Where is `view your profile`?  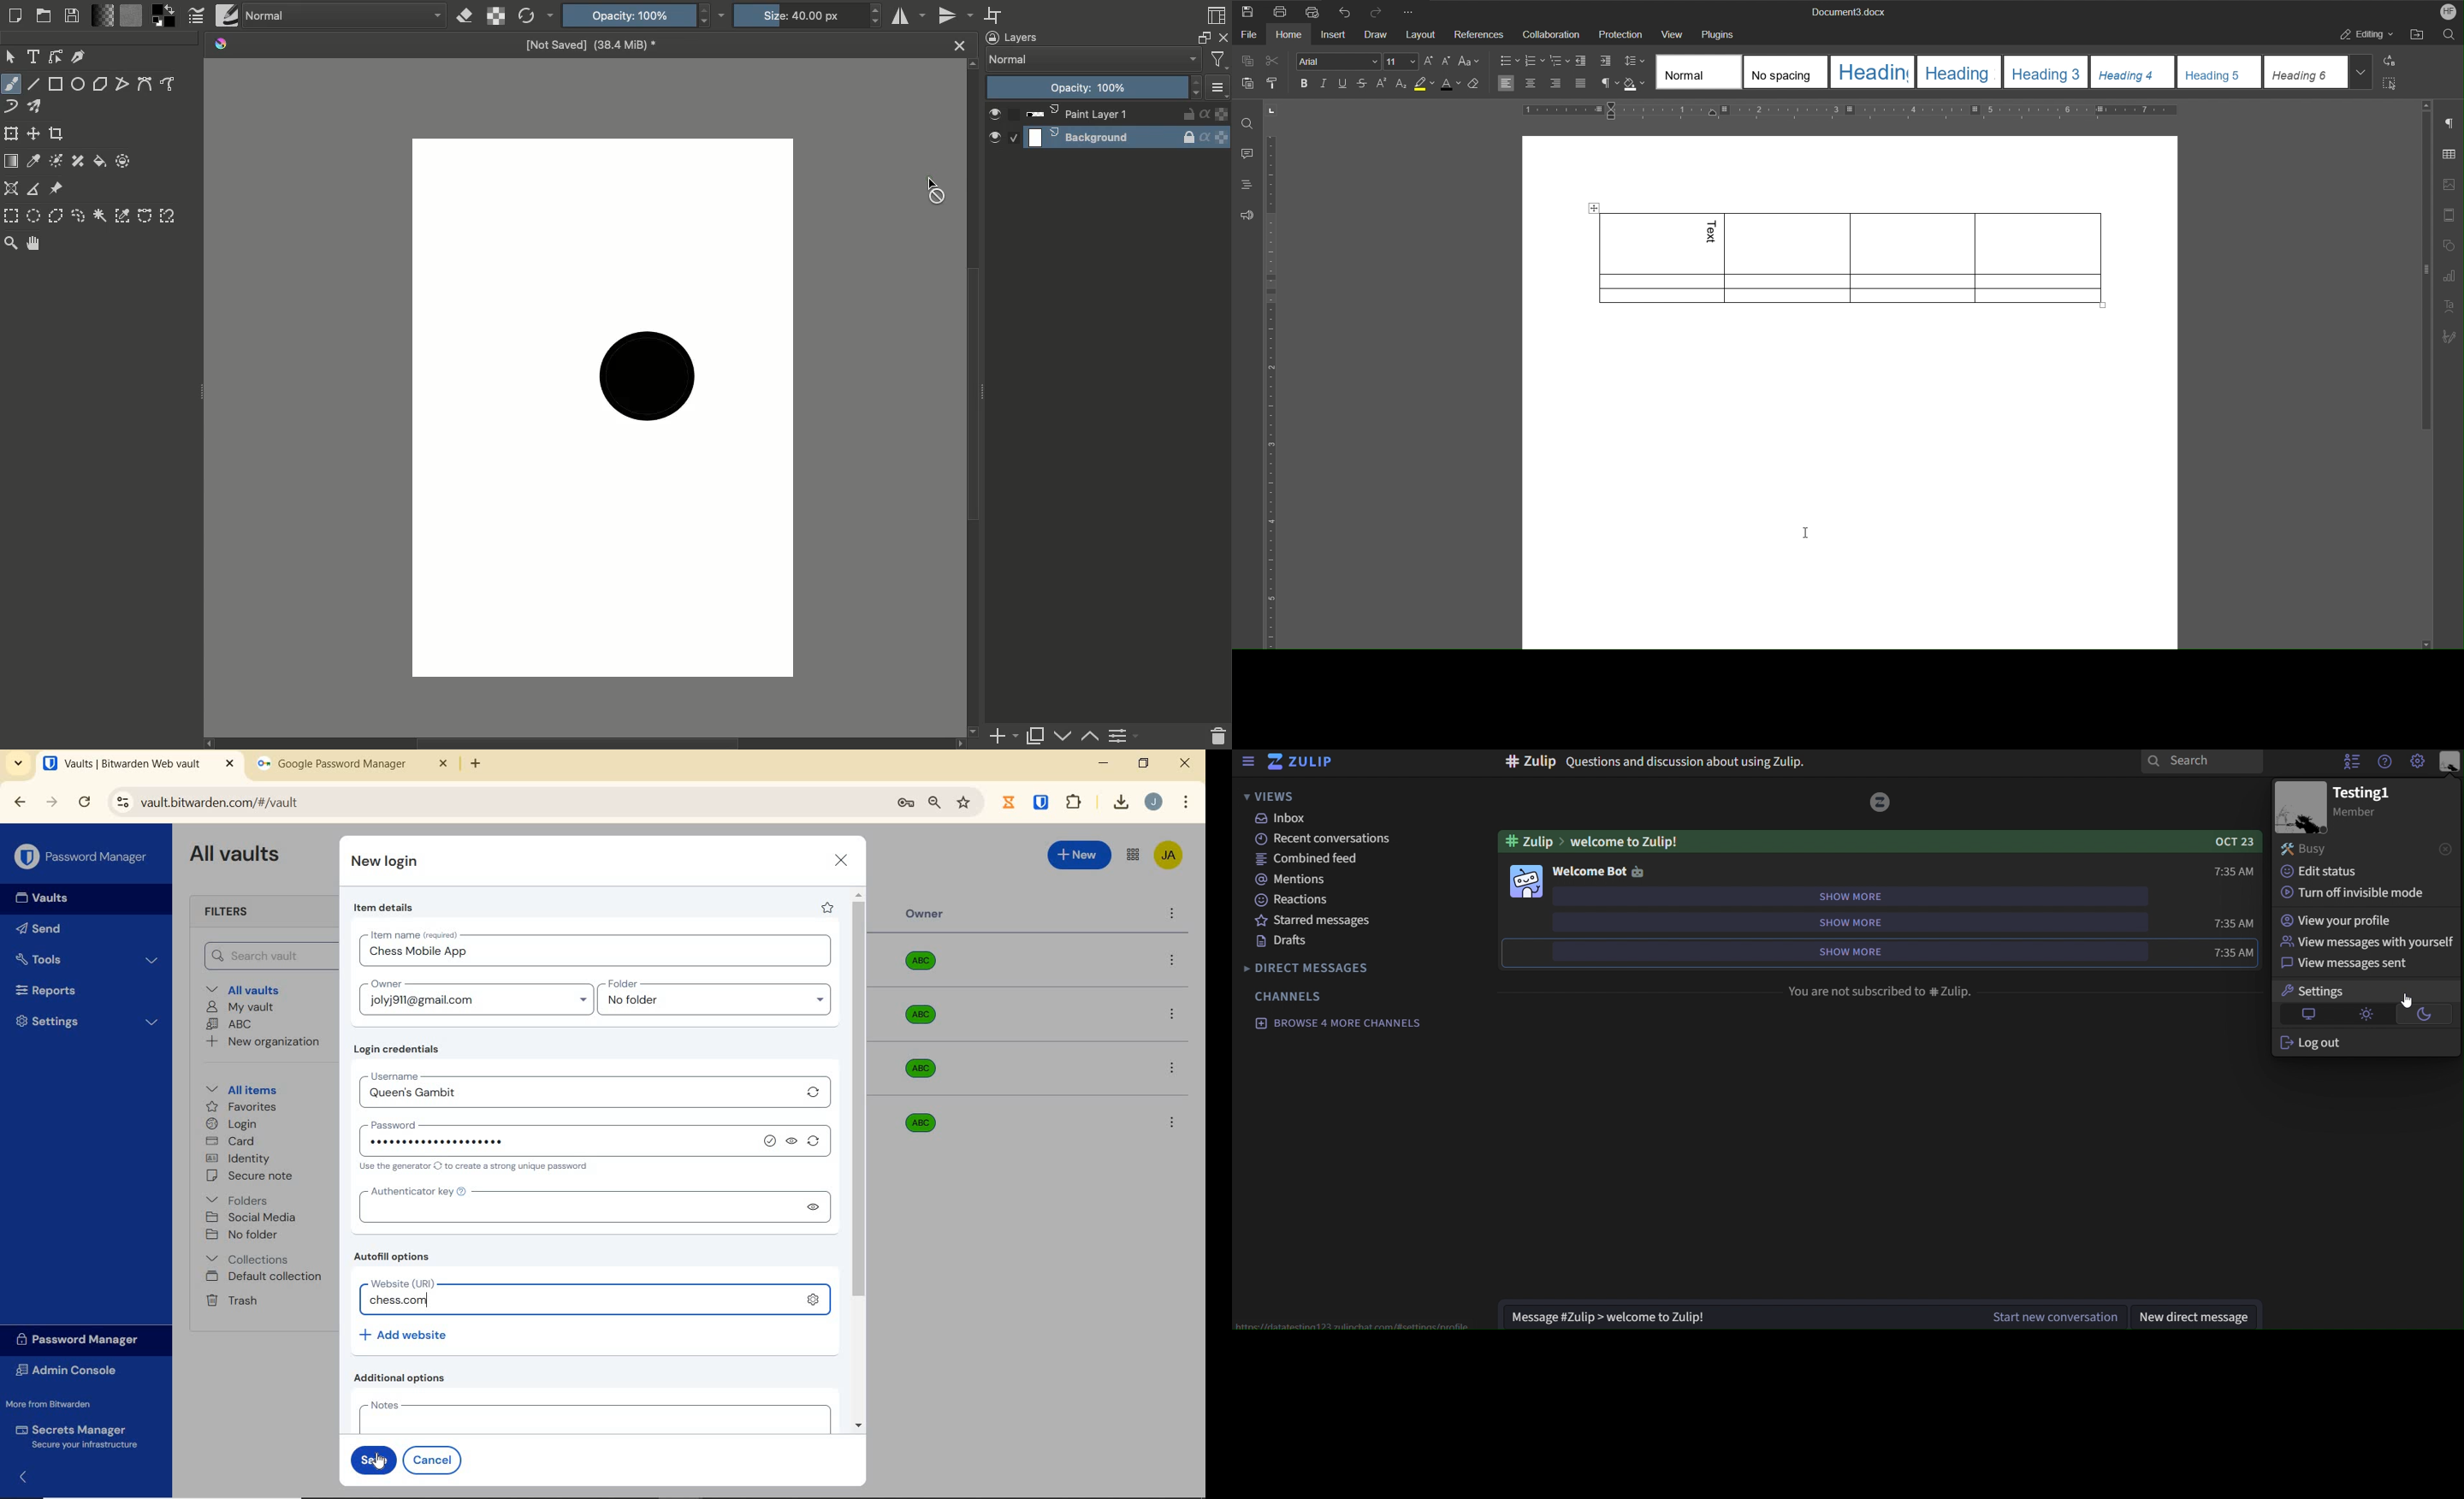 view your profile is located at coordinates (2363, 920).